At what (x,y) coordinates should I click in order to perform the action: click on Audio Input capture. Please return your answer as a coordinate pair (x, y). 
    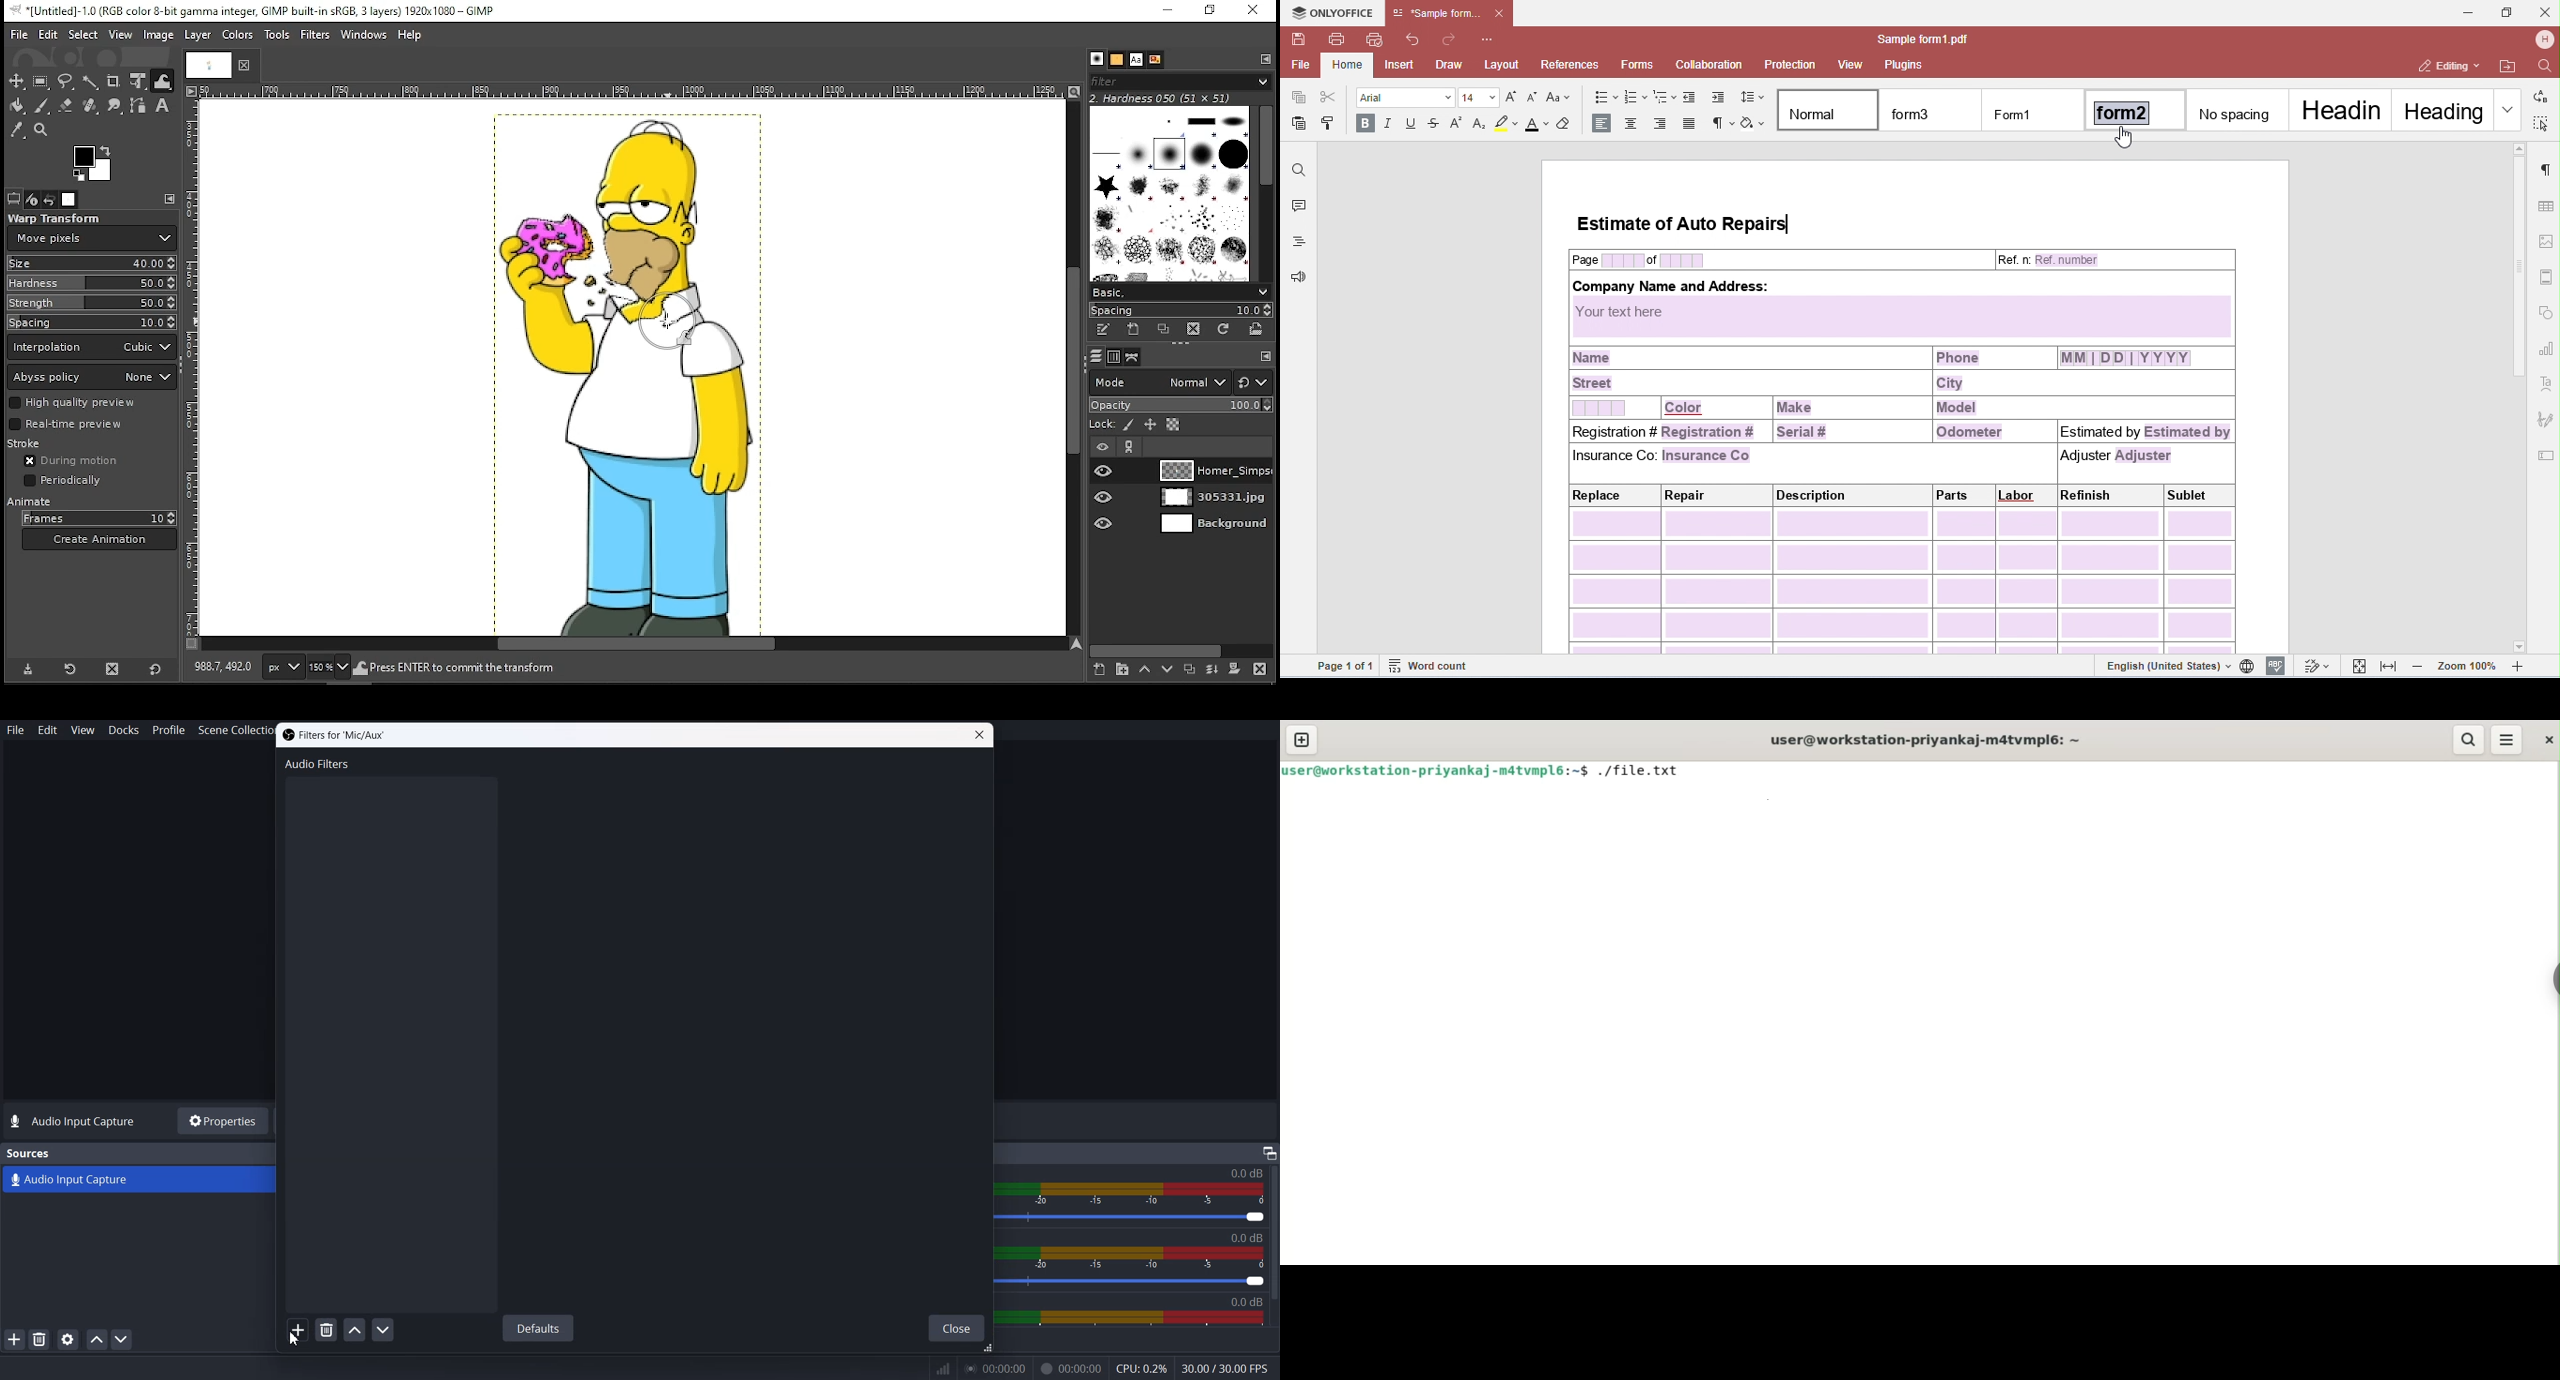
    Looking at the image, I should click on (1245, 1173).